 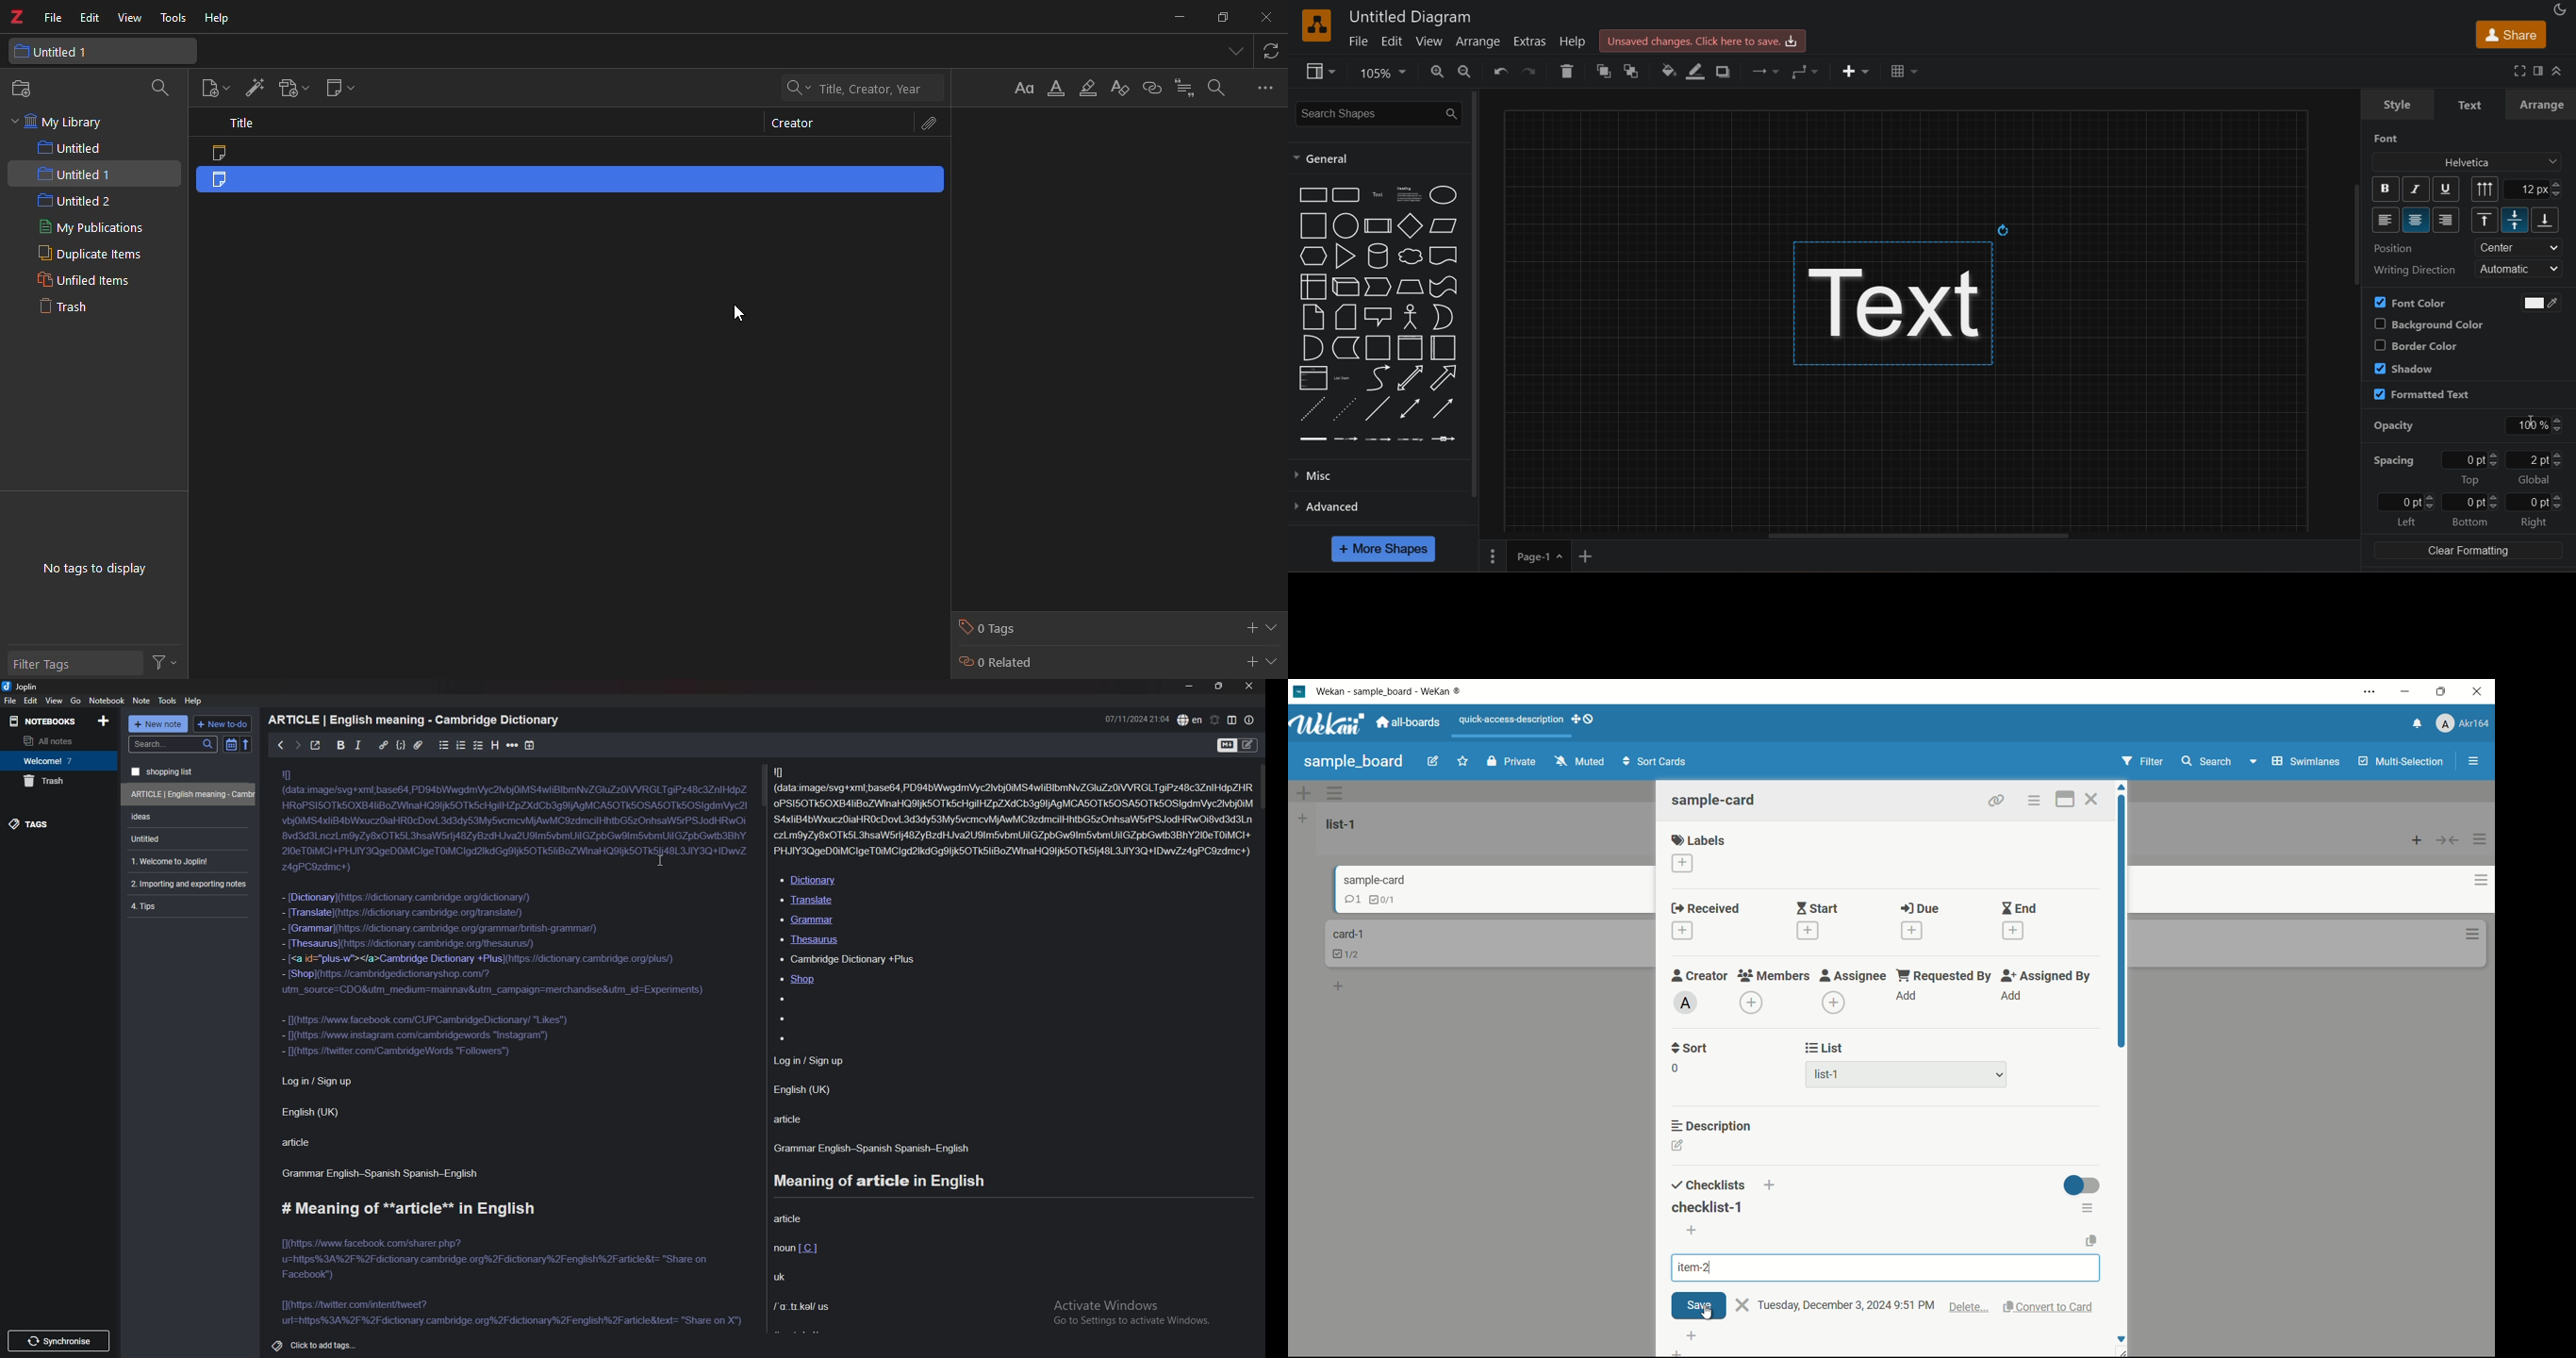 I want to click on note properties, so click(x=1250, y=720).